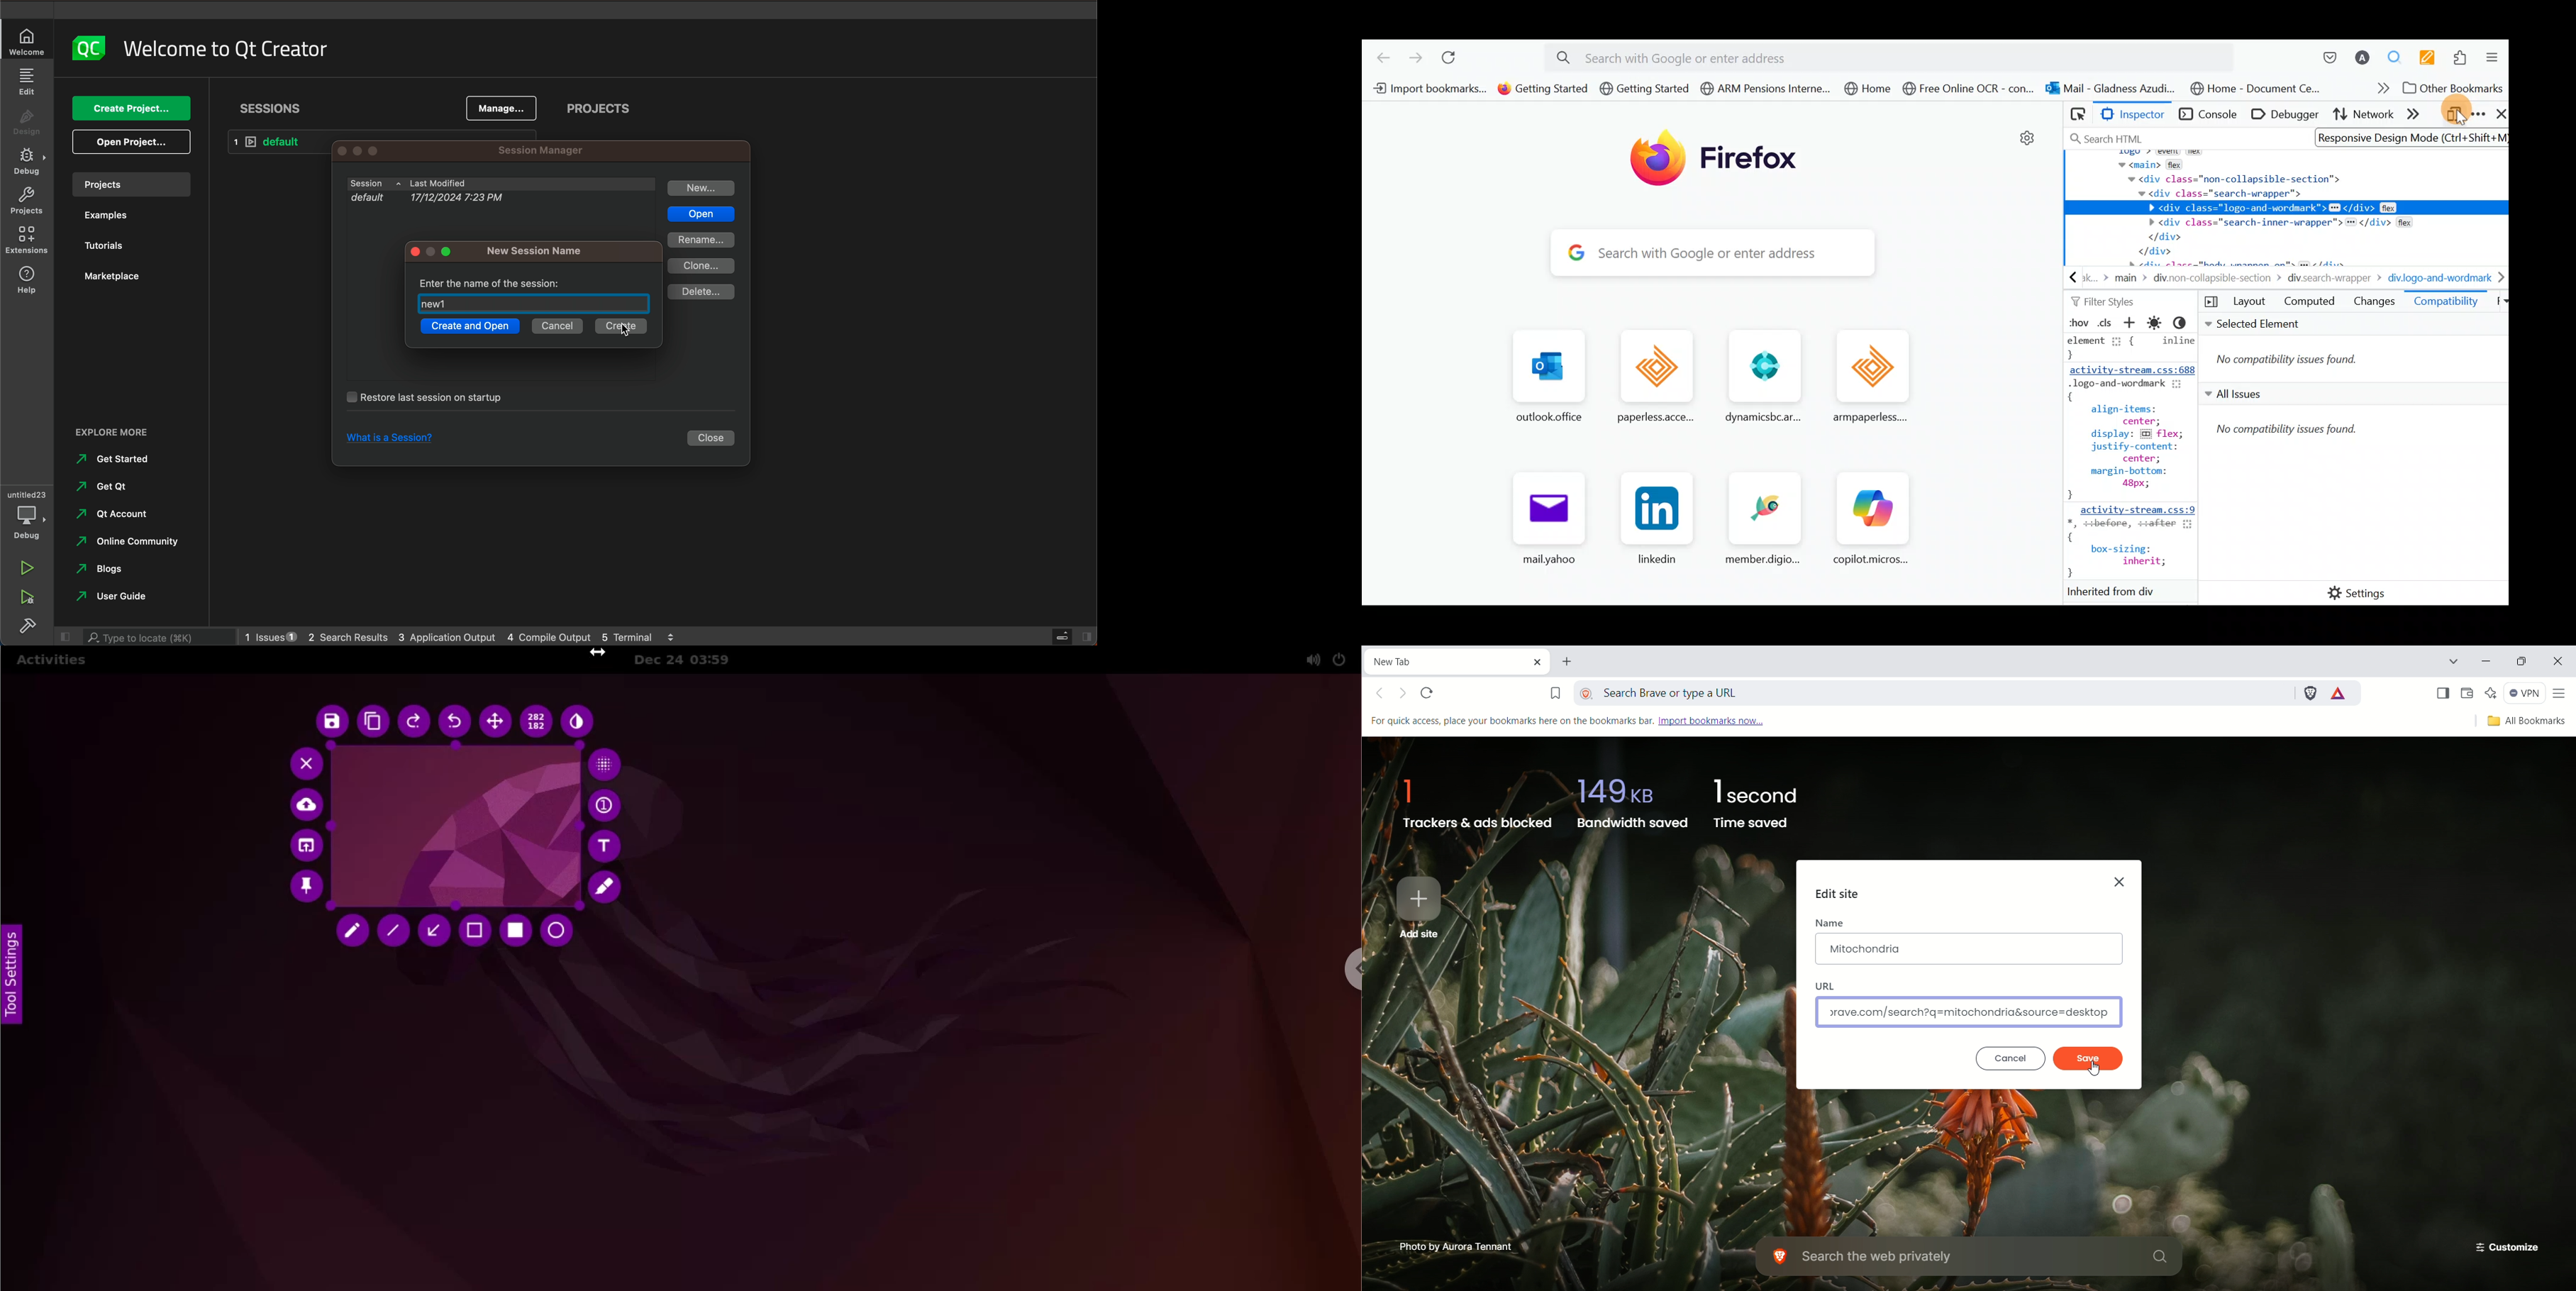  I want to click on ser guide, so click(115, 596).